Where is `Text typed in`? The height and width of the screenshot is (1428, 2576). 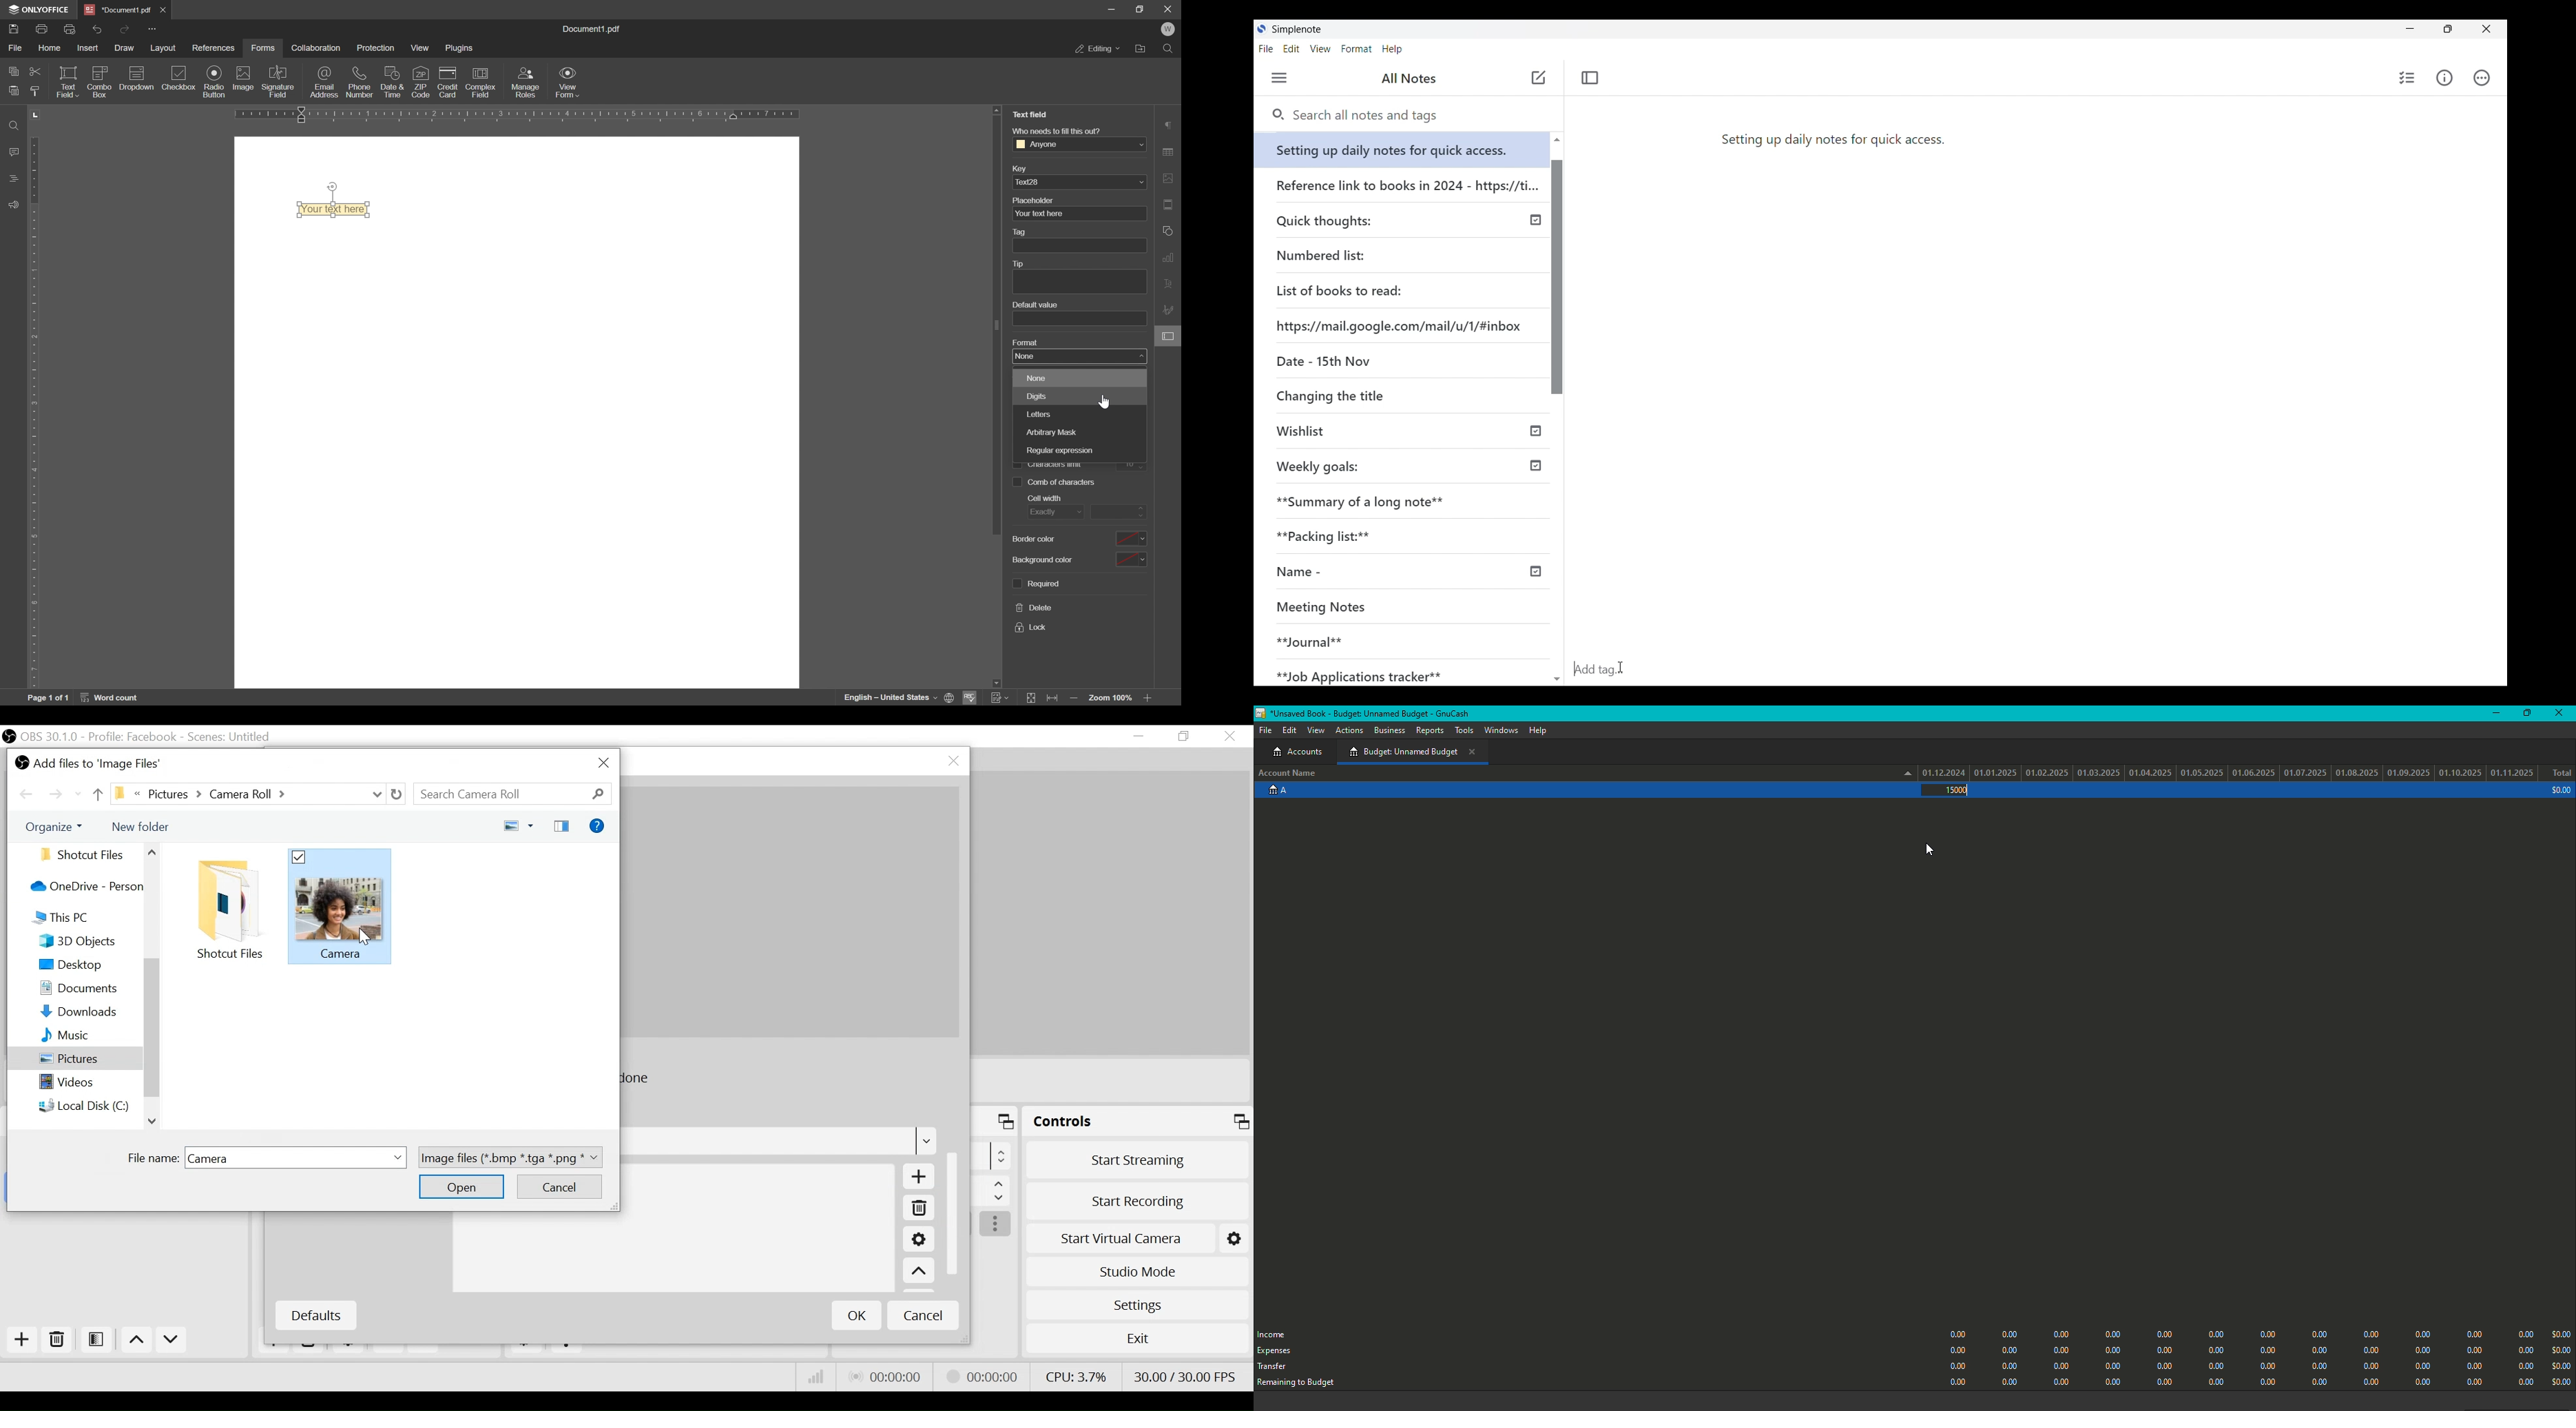 Text typed in is located at coordinates (1832, 138).